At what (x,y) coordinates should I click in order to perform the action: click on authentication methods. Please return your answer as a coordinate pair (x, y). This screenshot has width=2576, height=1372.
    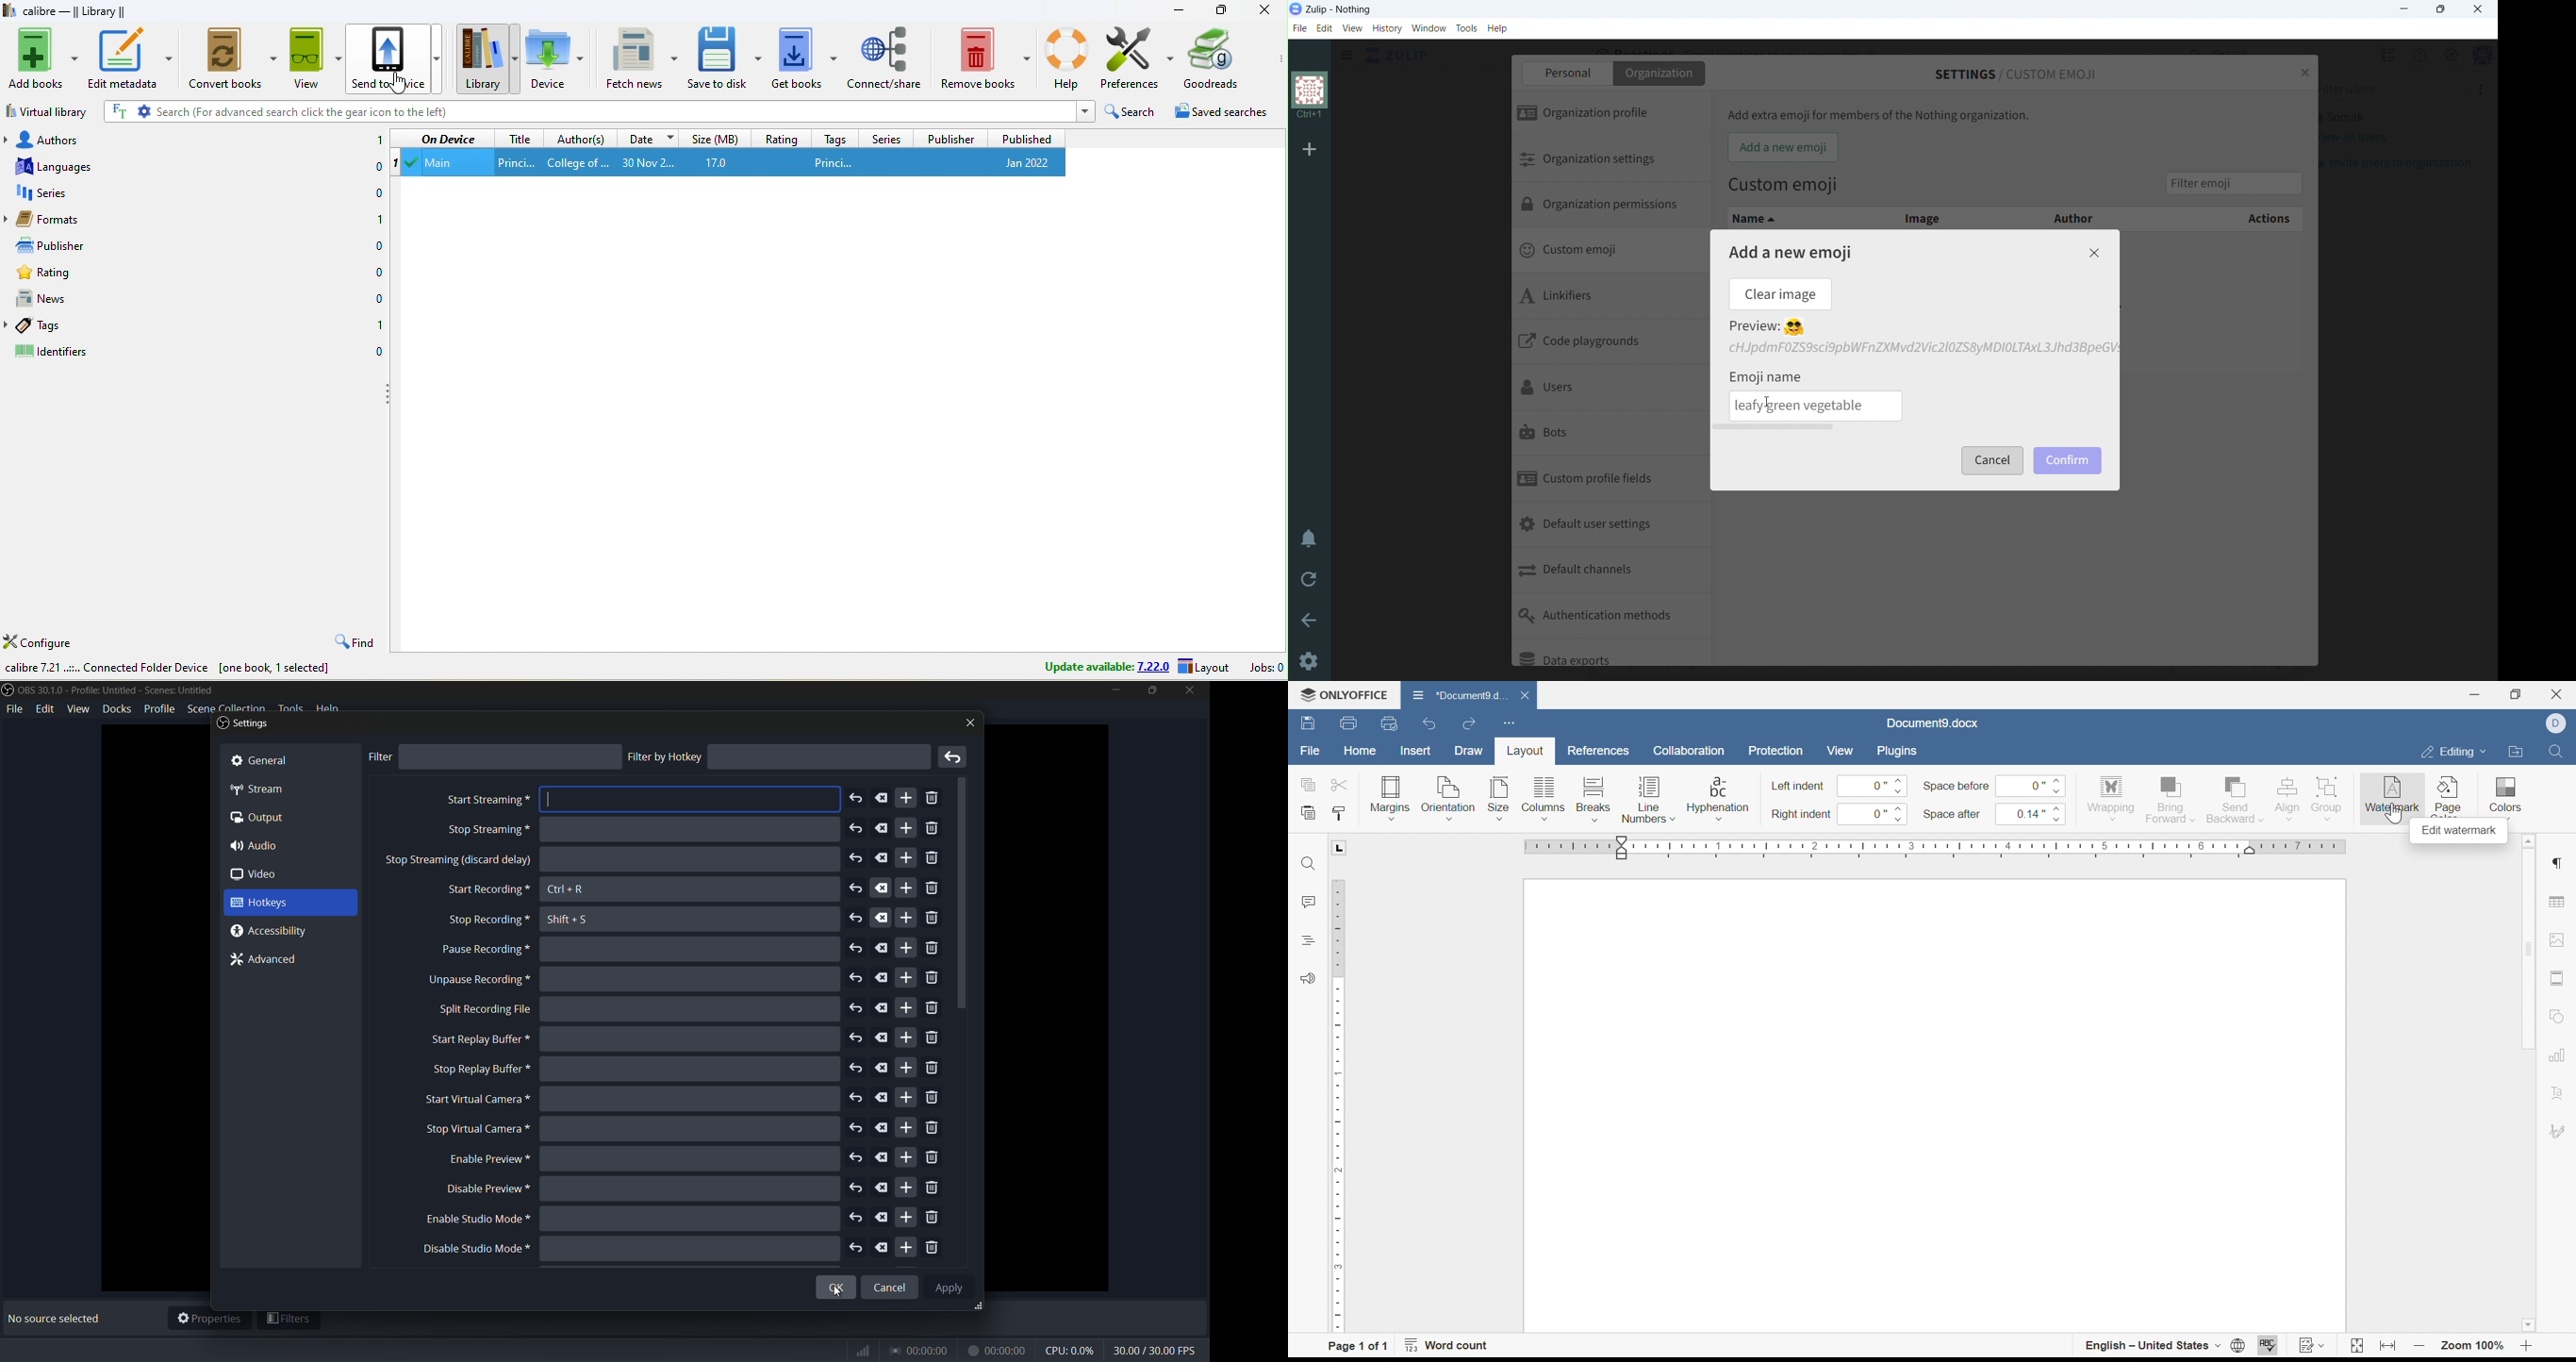
    Looking at the image, I should click on (1611, 616).